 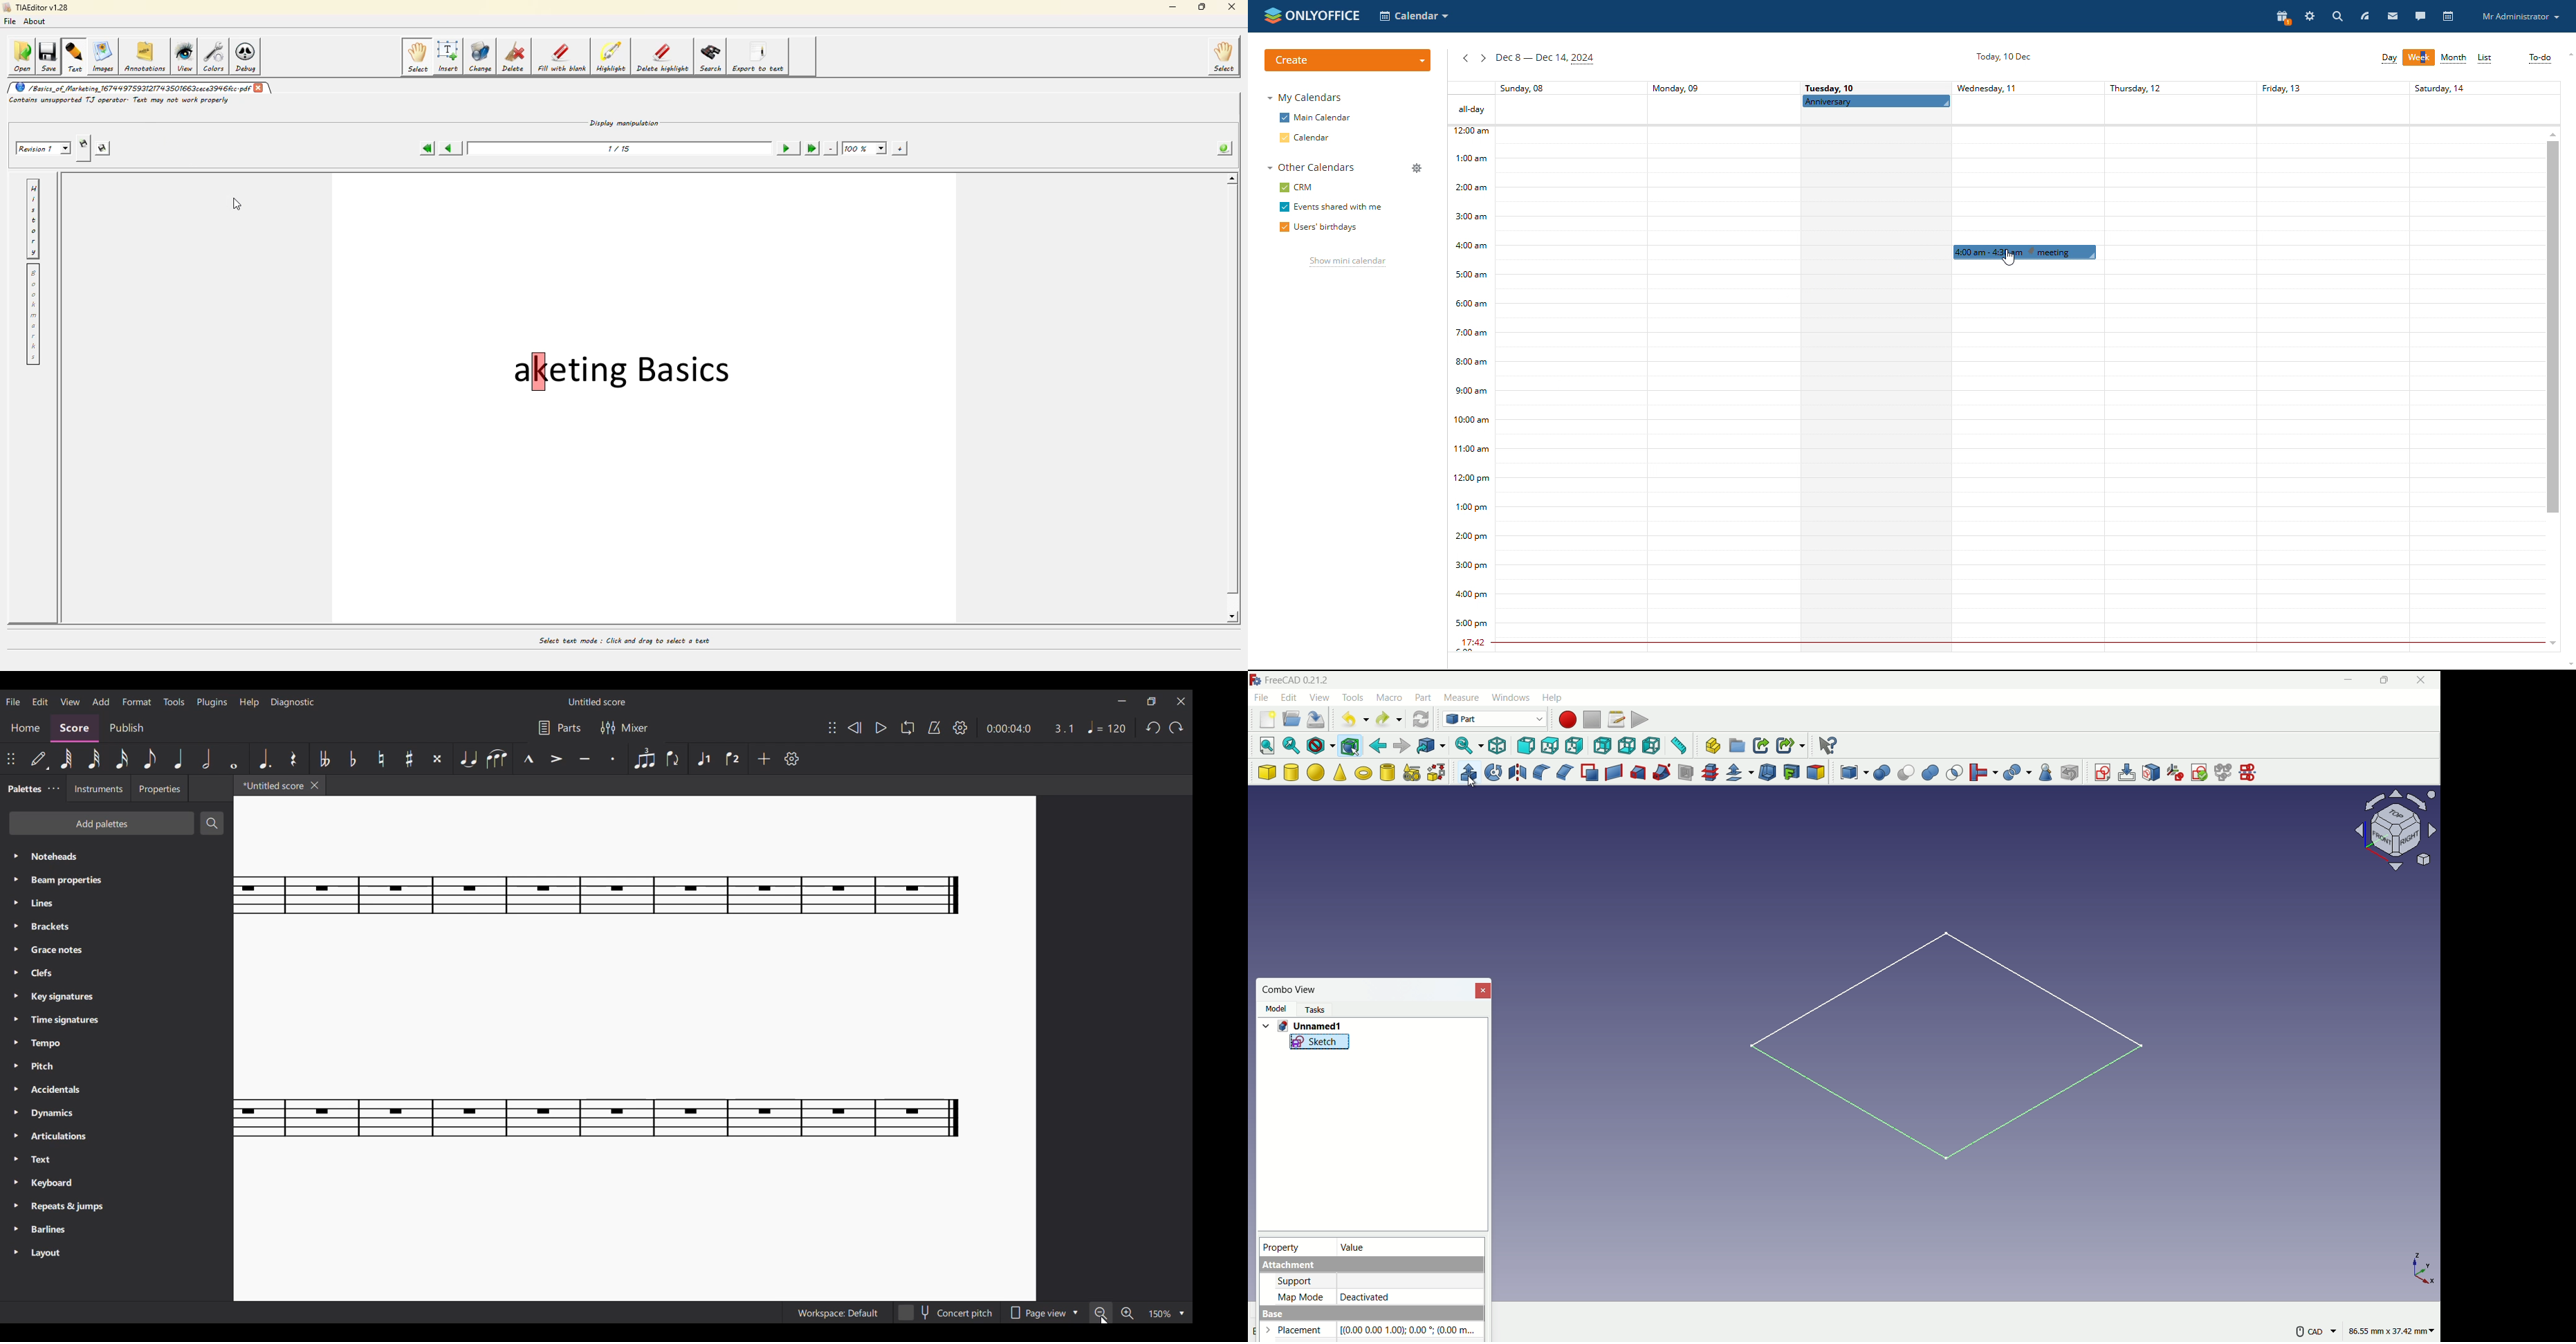 What do you see at coordinates (1355, 1248) in the screenshot?
I see `value` at bounding box center [1355, 1248].